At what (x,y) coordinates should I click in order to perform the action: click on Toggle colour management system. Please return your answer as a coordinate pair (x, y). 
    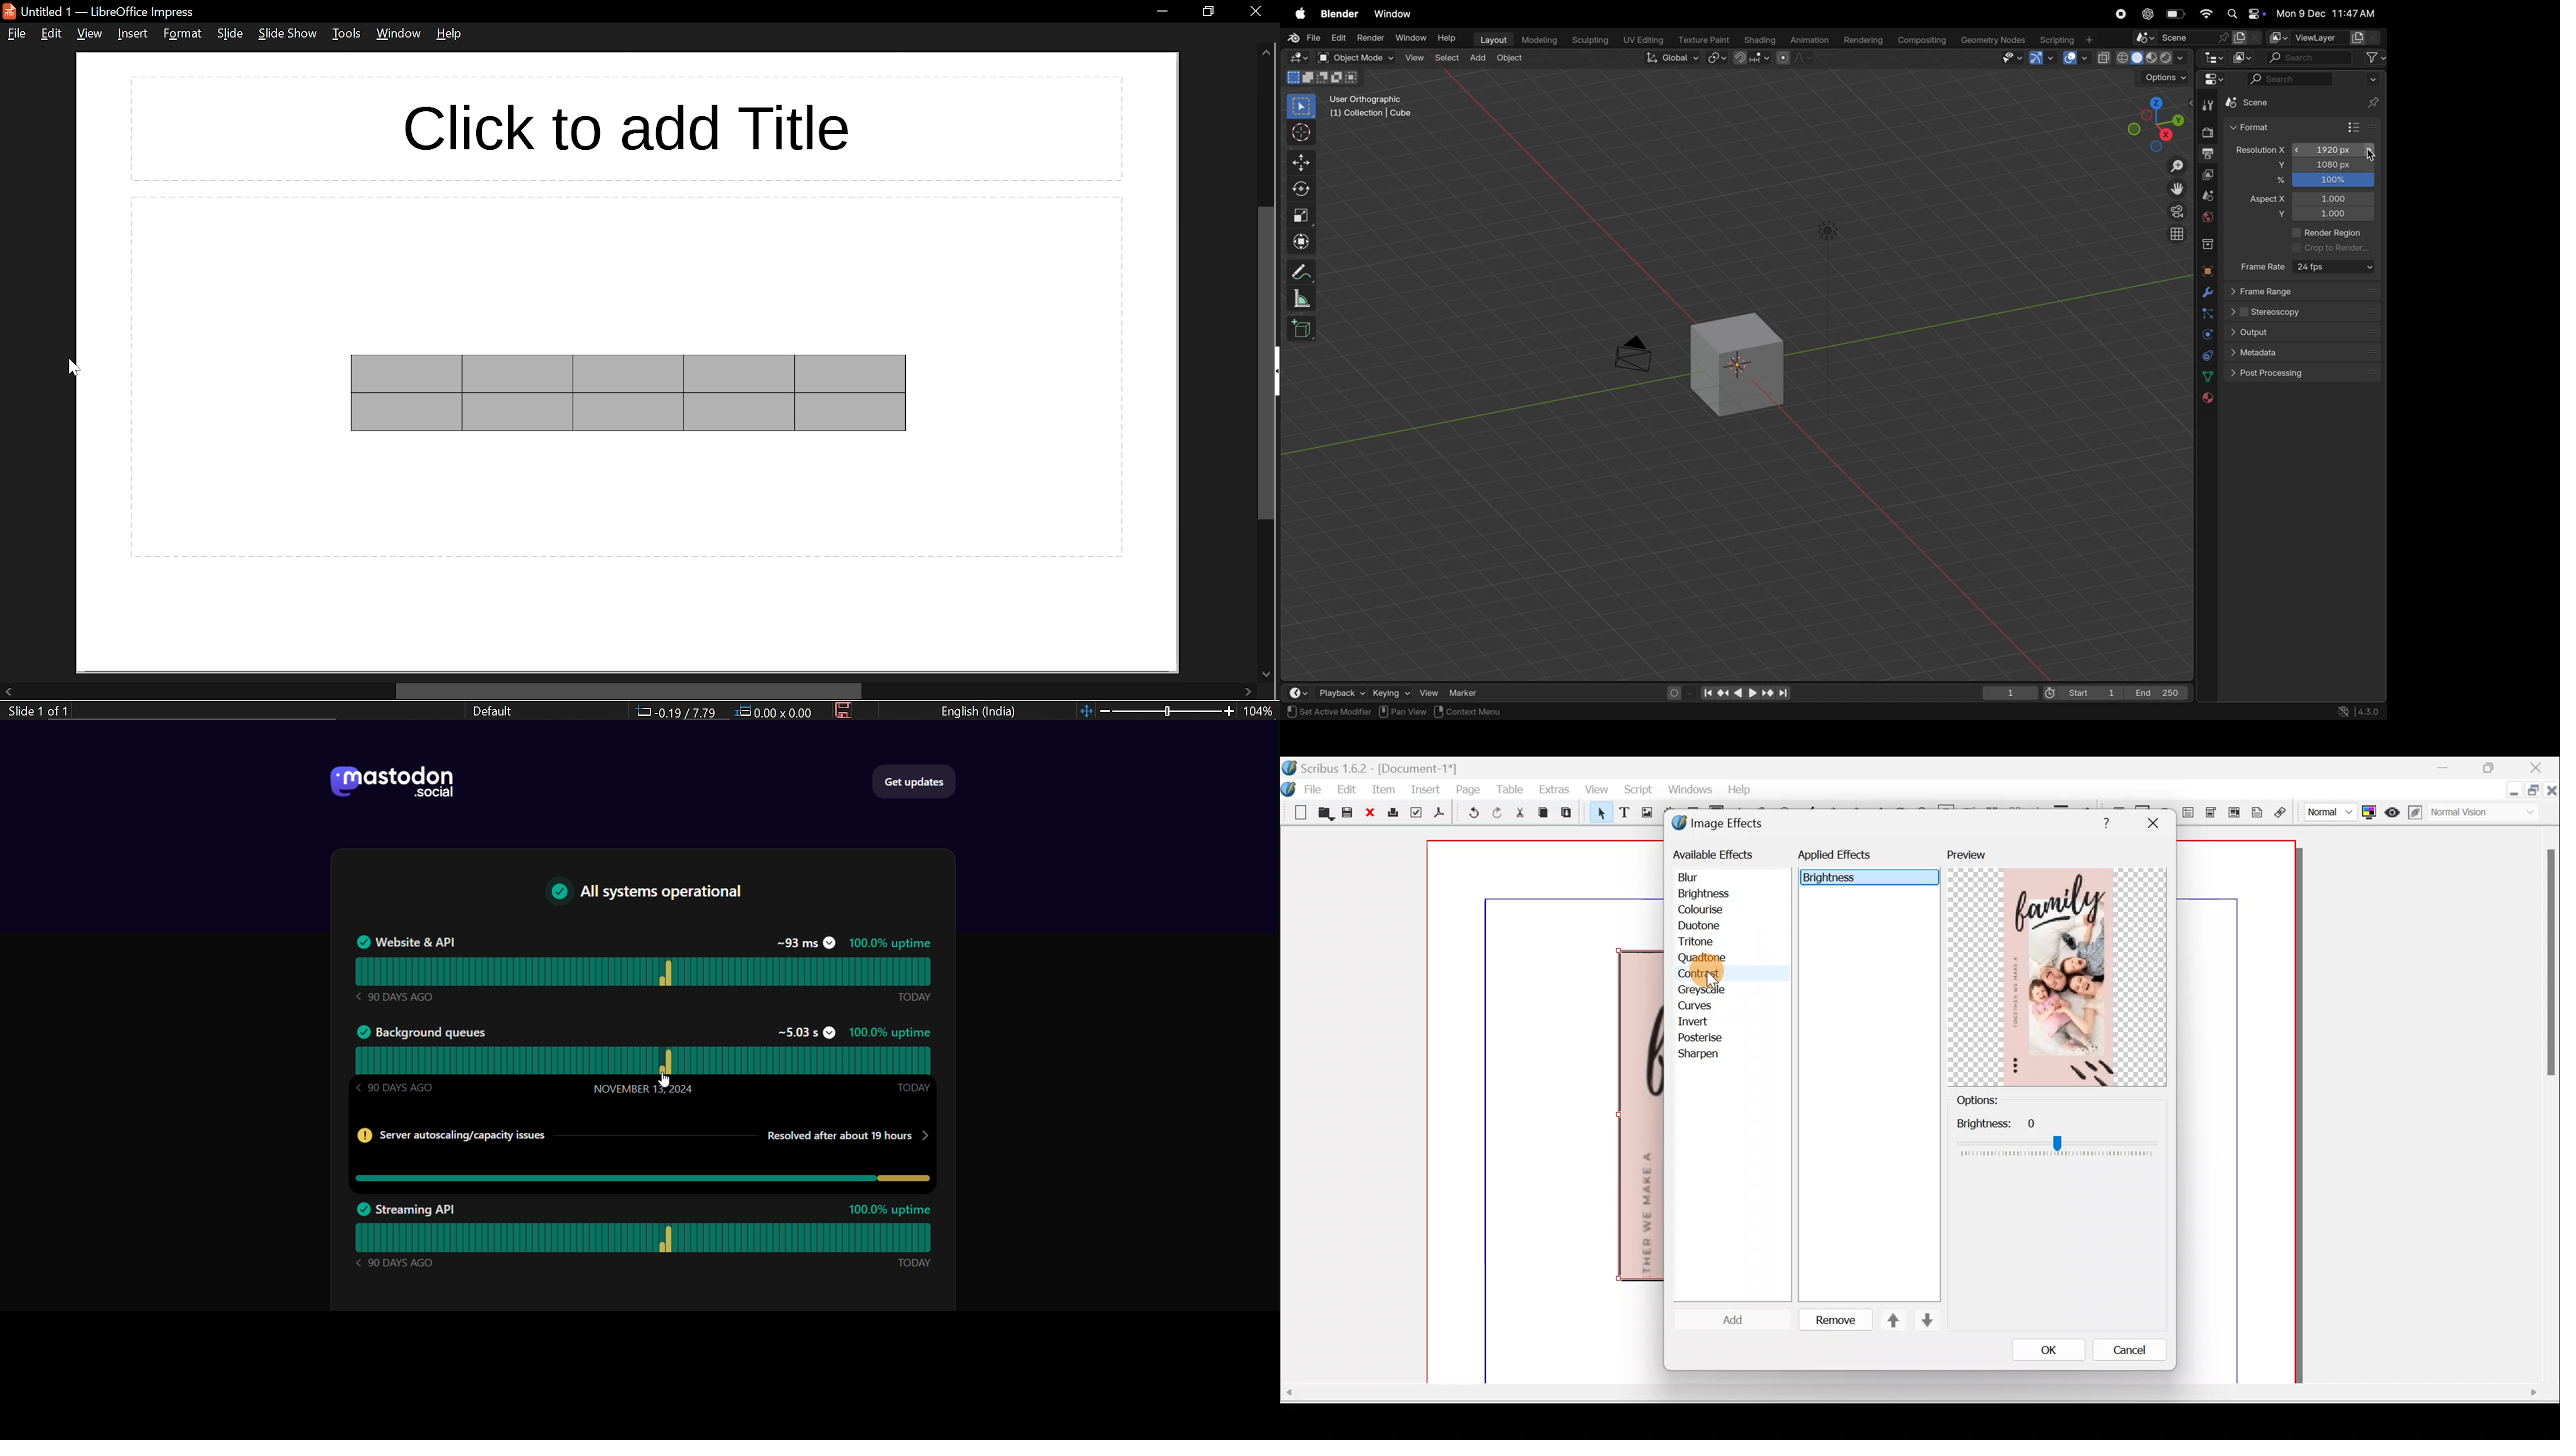
    Looking at the image, I should click on (2369, 809).